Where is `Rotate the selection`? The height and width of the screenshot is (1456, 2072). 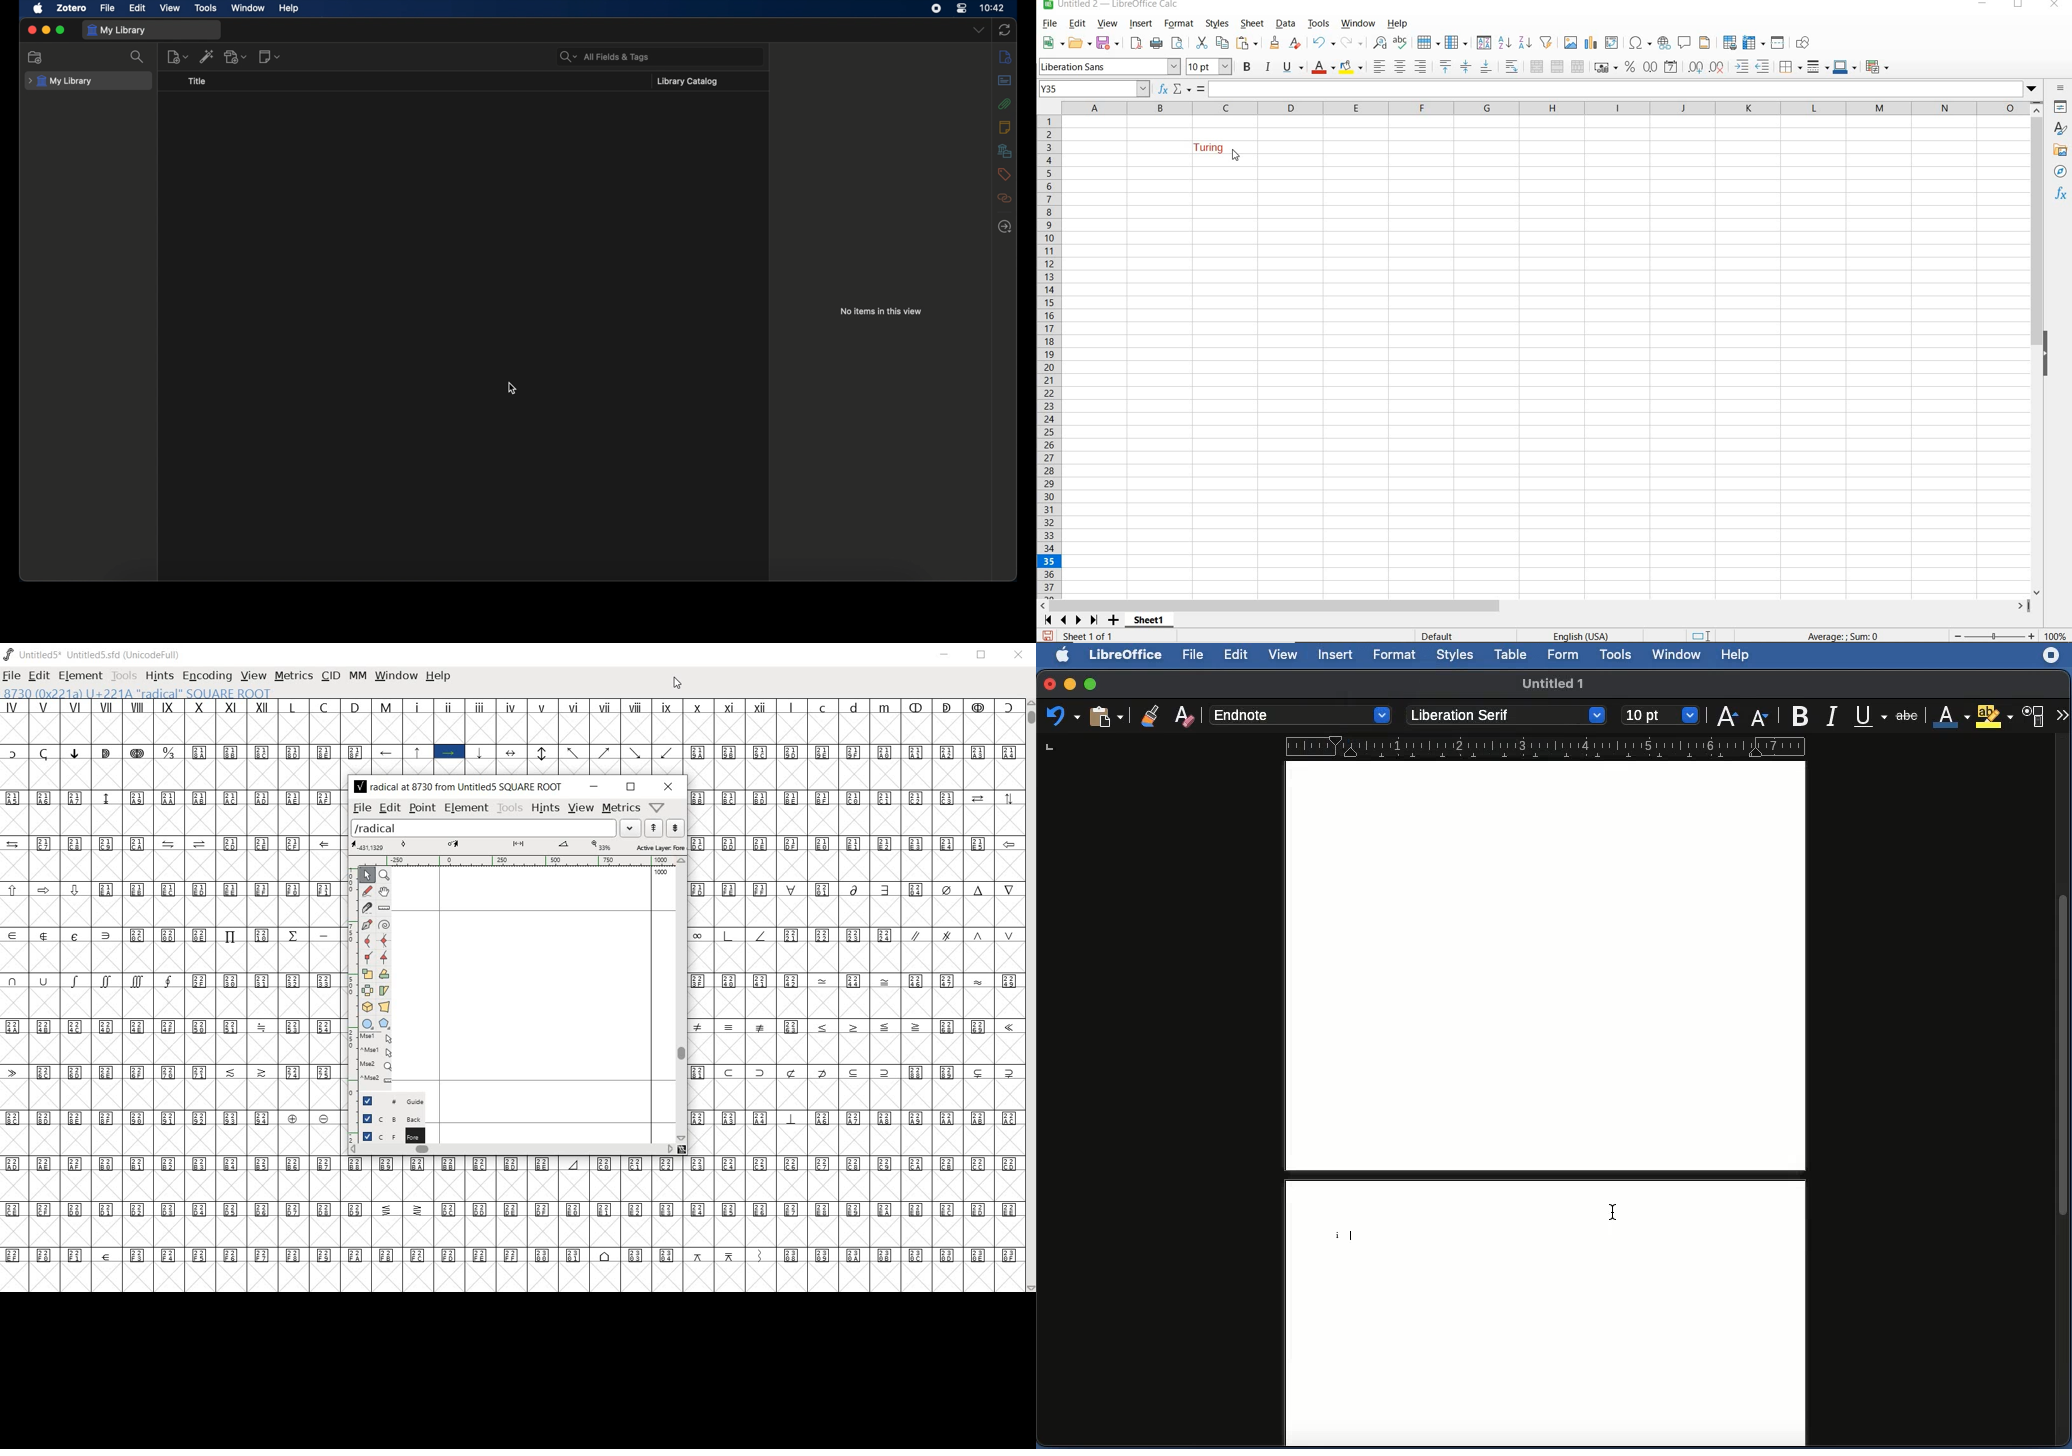
Rotate the selection is located at coordinates (383, 990).